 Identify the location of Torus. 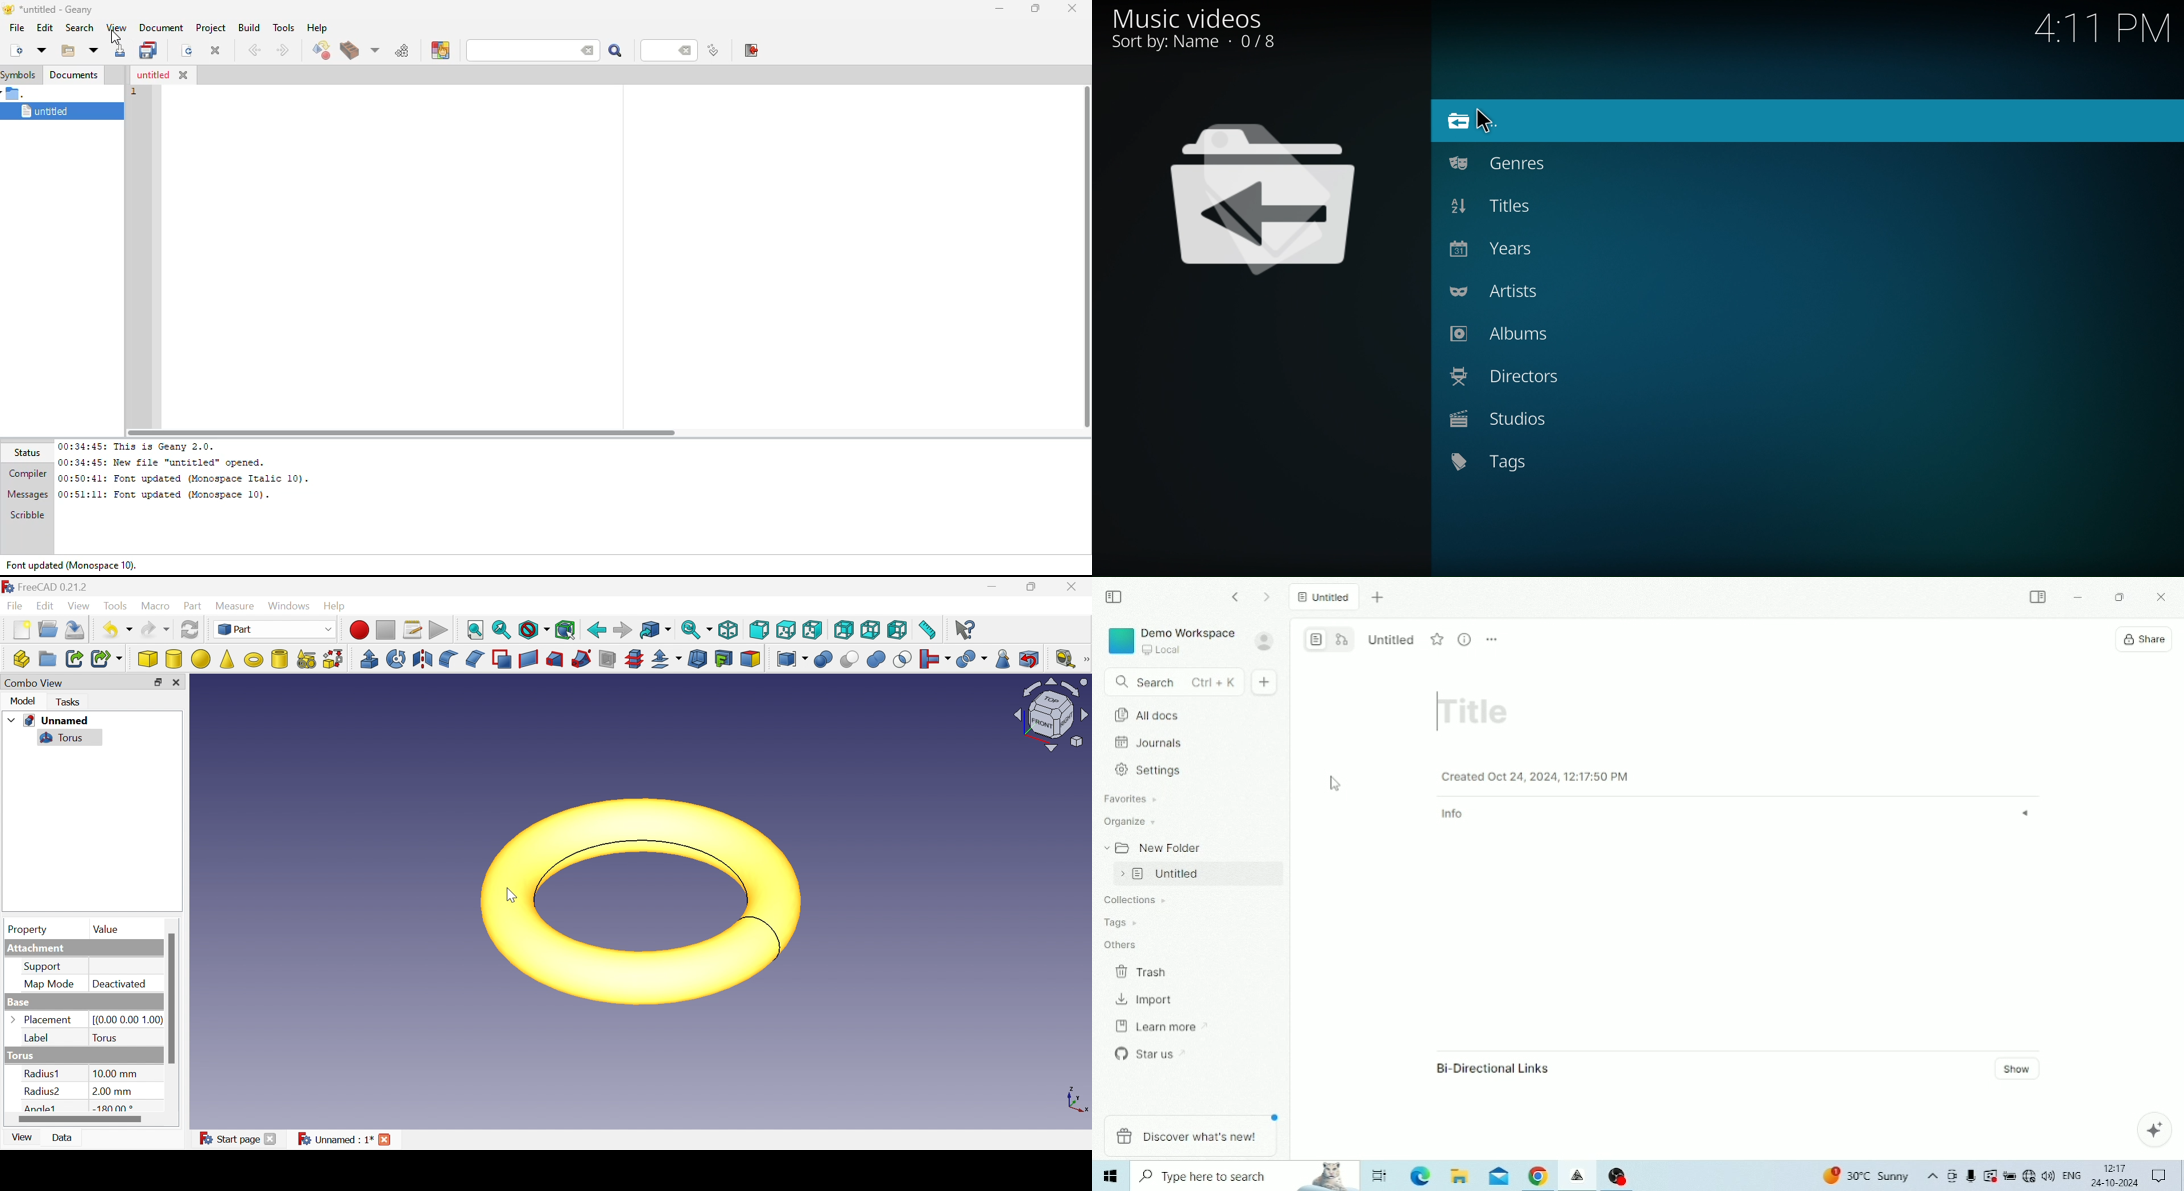
(636, 902).